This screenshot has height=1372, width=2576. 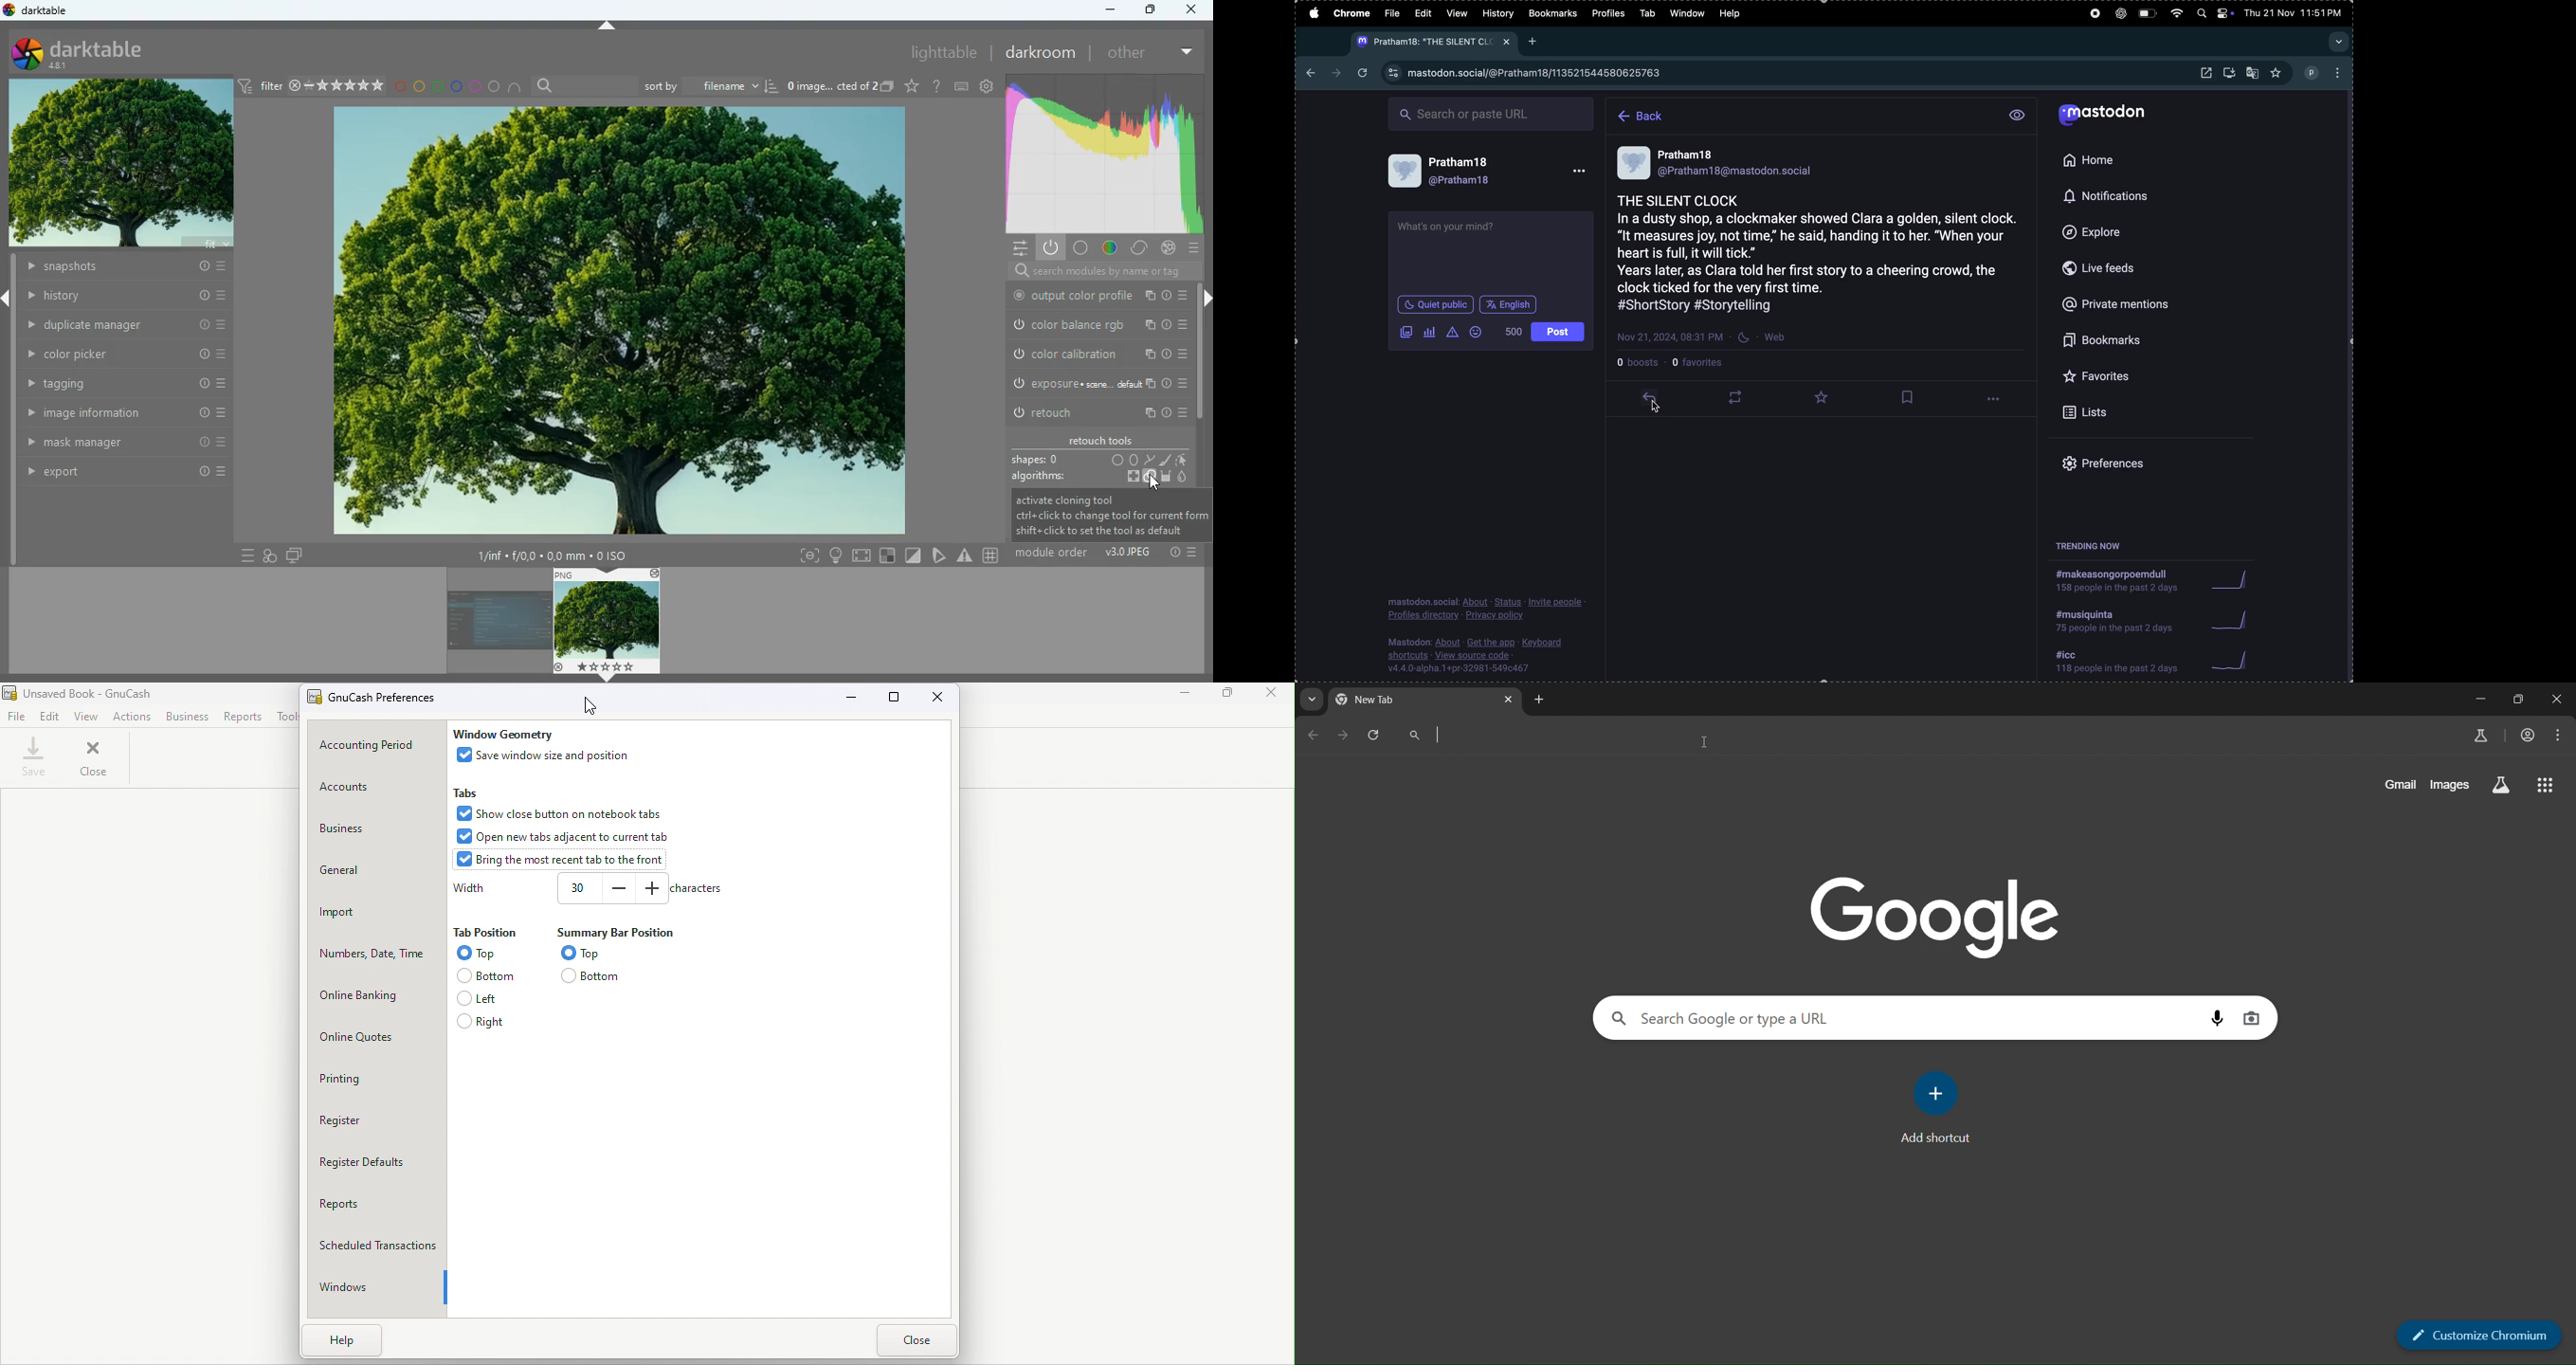 What do you see at coordinates (2178, 14) in the screenshot?
I see `wifi` at bounding box center [2178, 14].